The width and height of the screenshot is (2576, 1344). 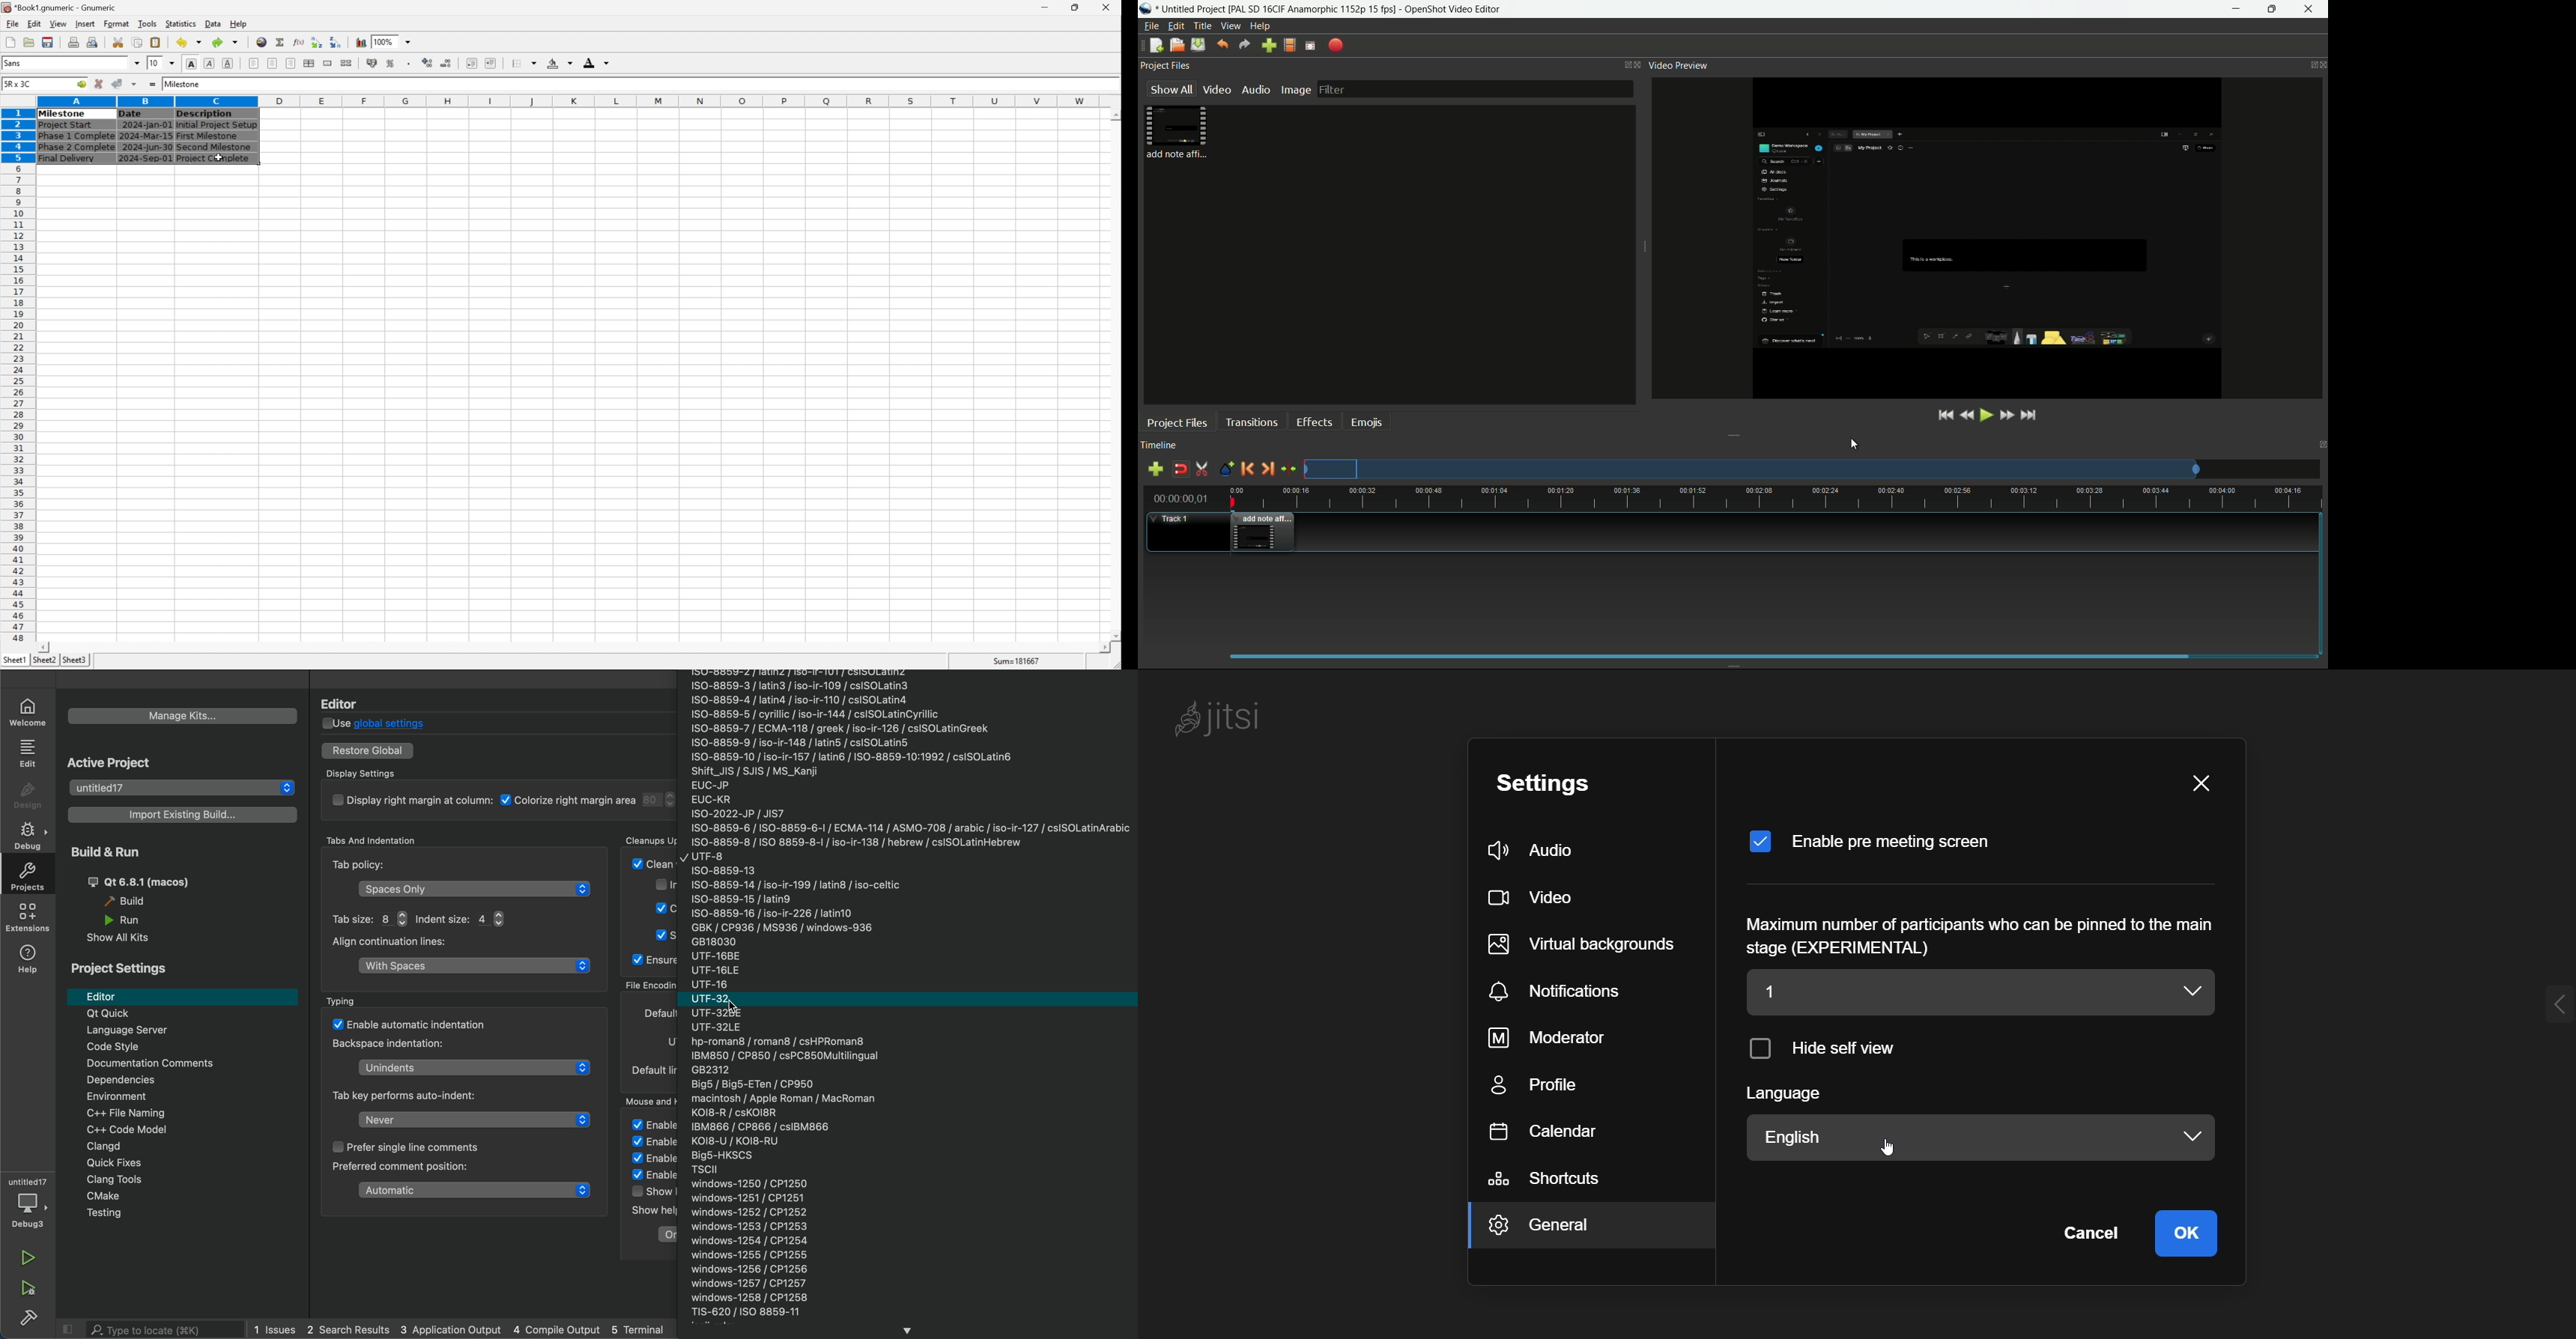 I want to click on jump to start, so click(x=1943, y=416).